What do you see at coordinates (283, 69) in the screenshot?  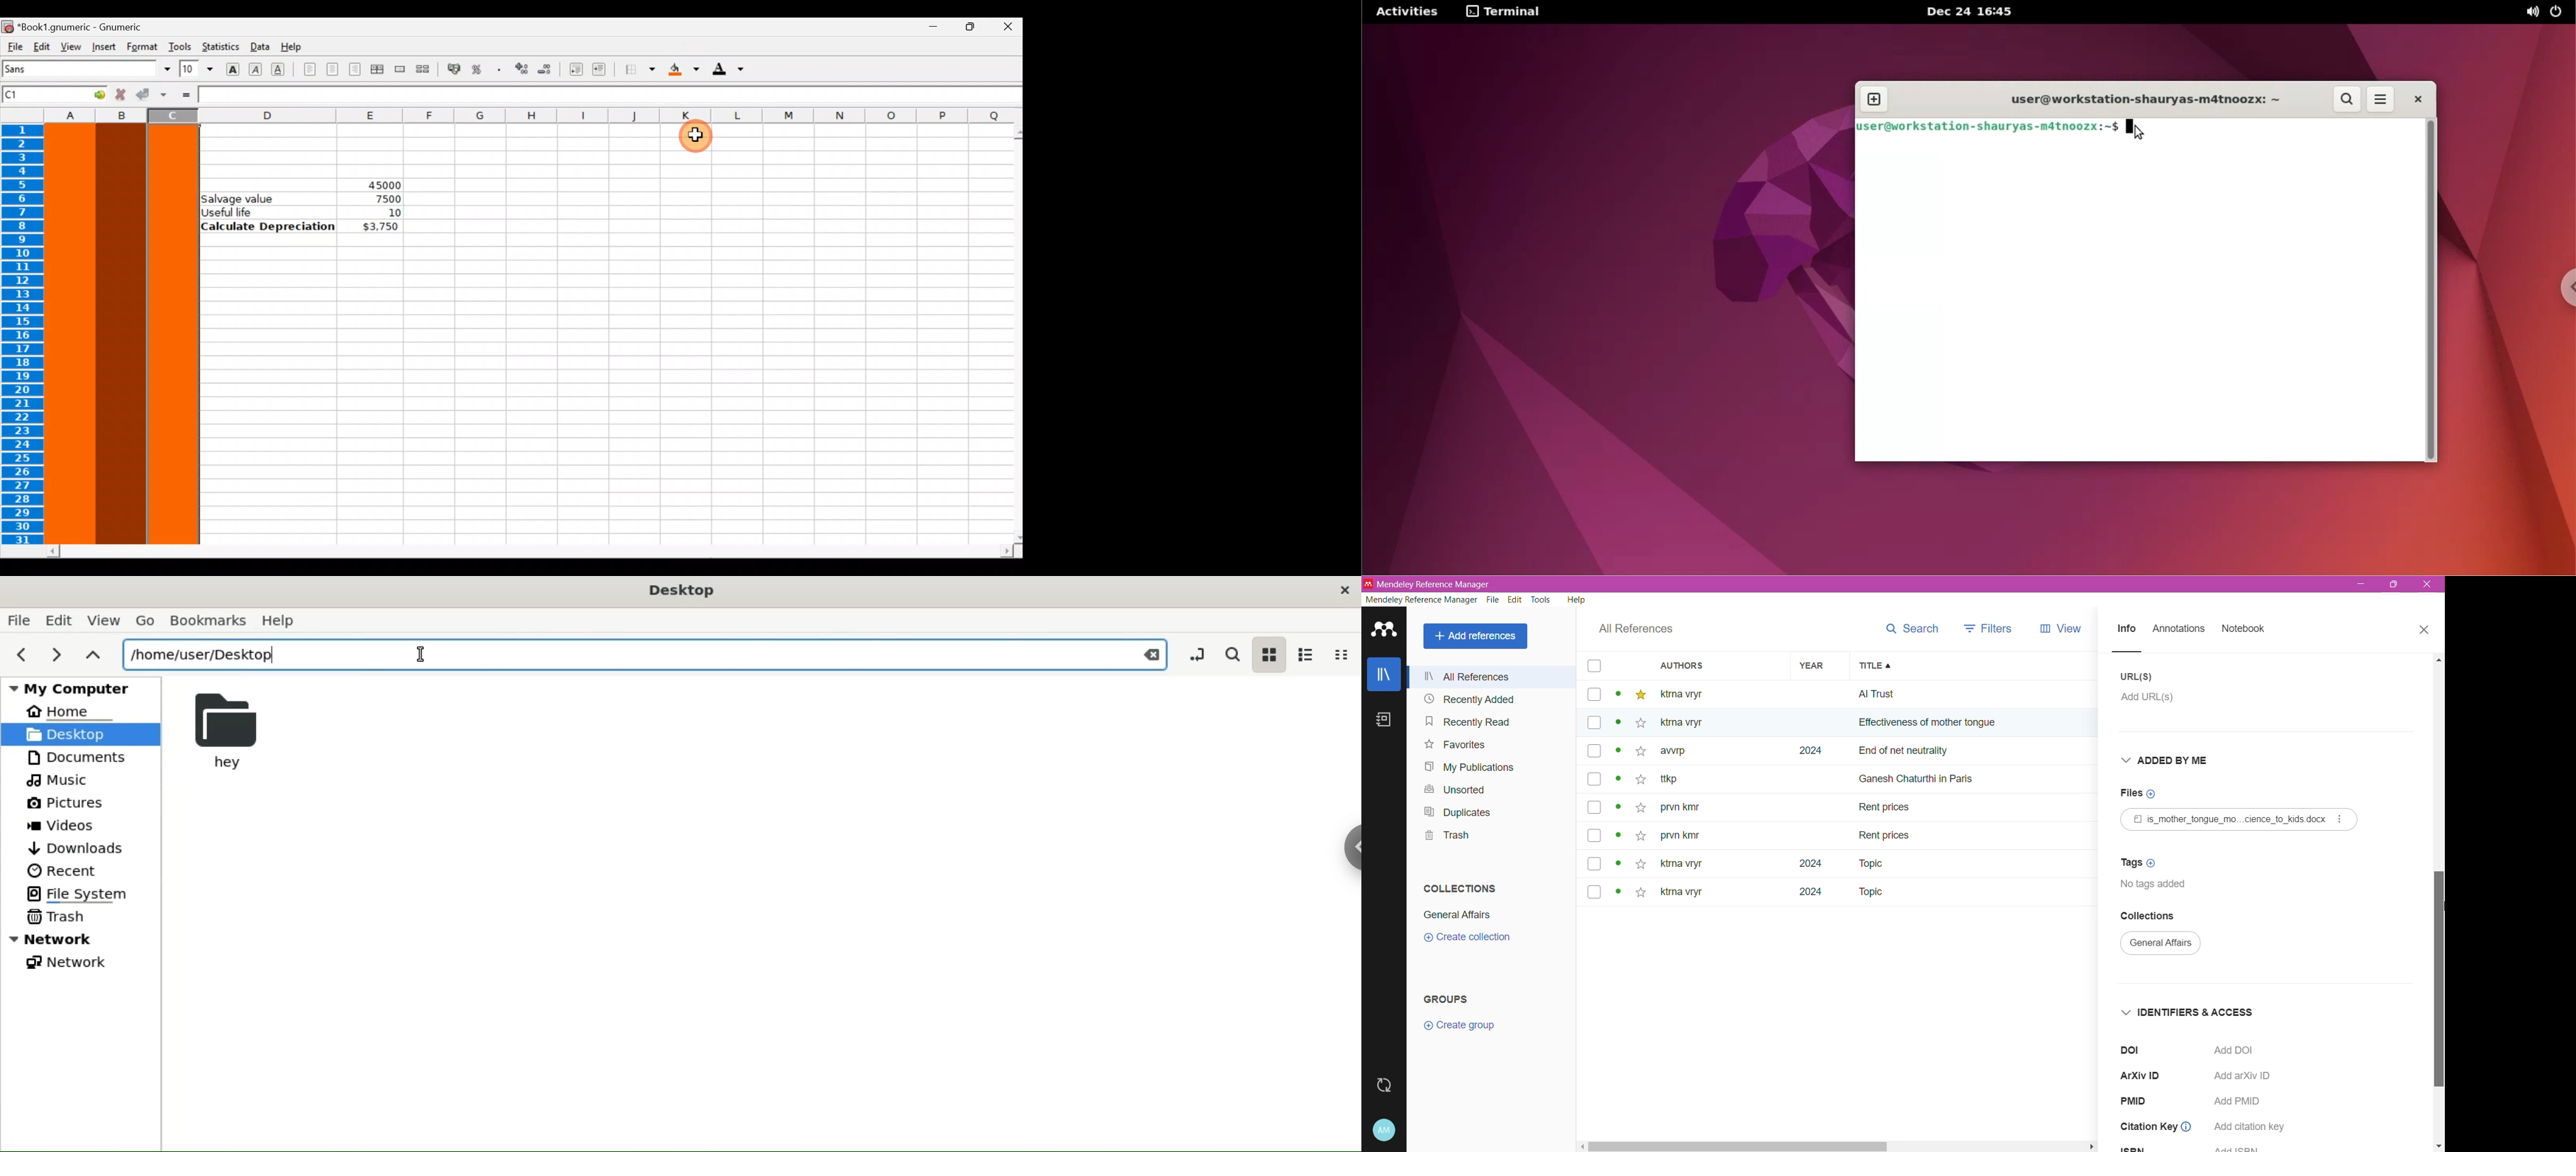 I see `Underline` at bounding box center [283, 69].